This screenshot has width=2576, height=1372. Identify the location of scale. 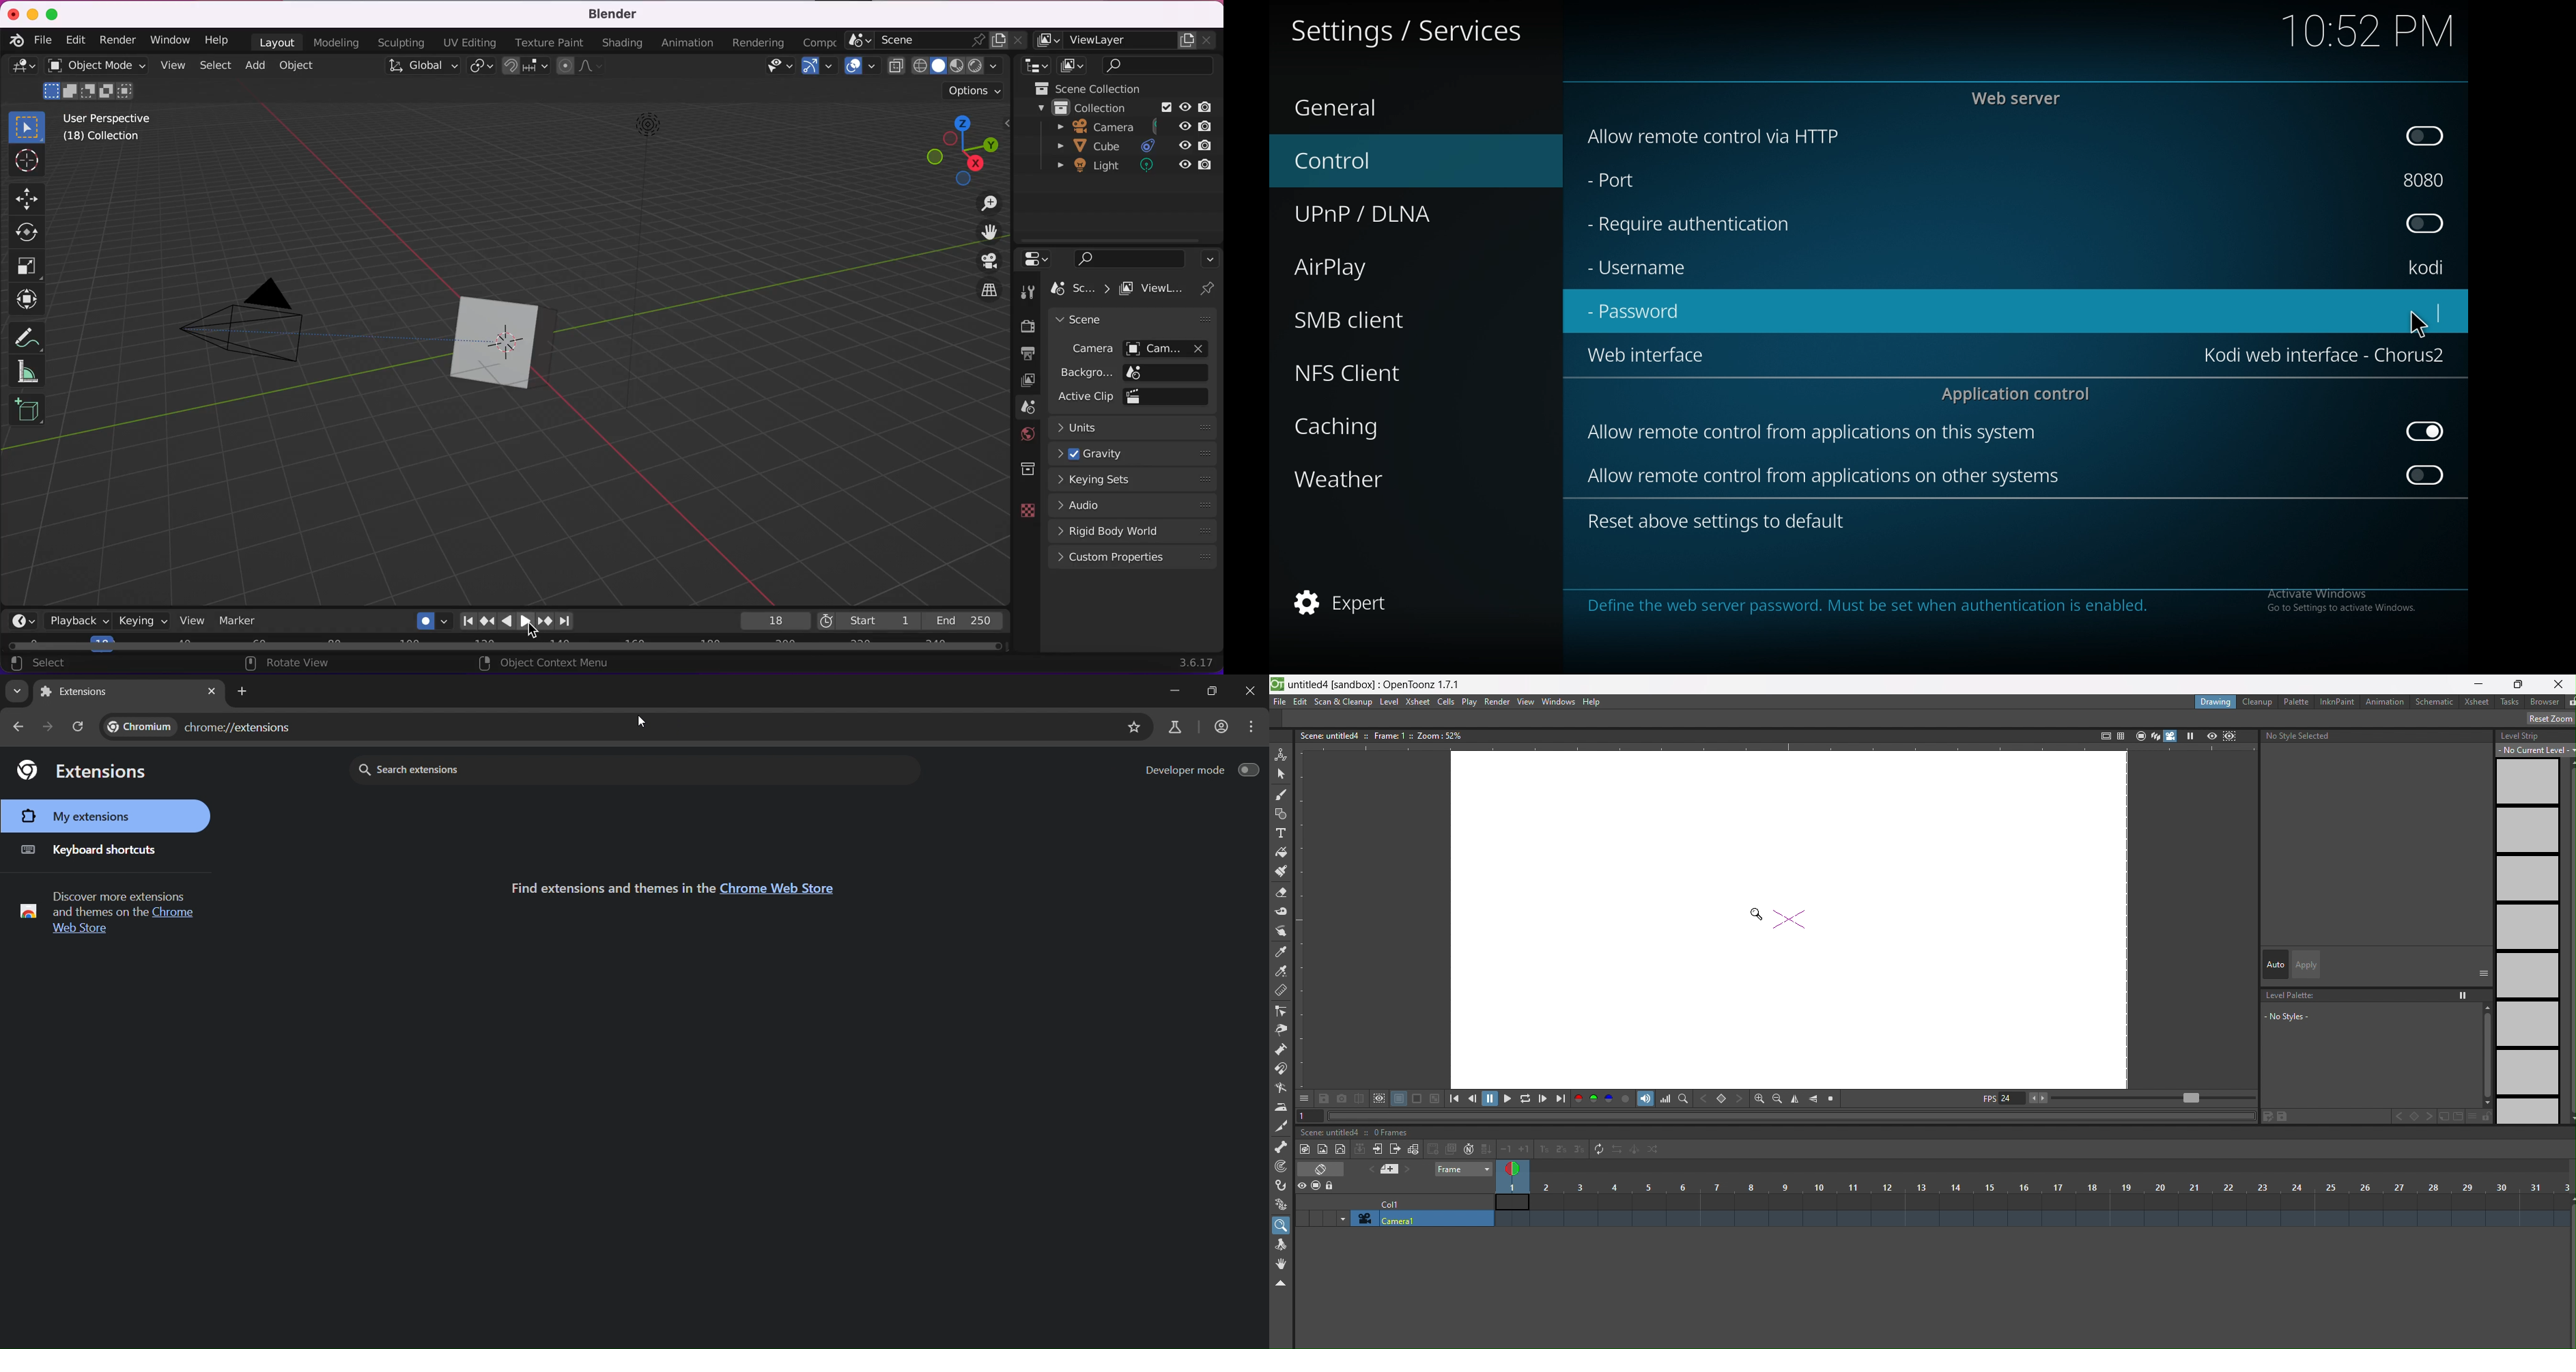
(25, 265).